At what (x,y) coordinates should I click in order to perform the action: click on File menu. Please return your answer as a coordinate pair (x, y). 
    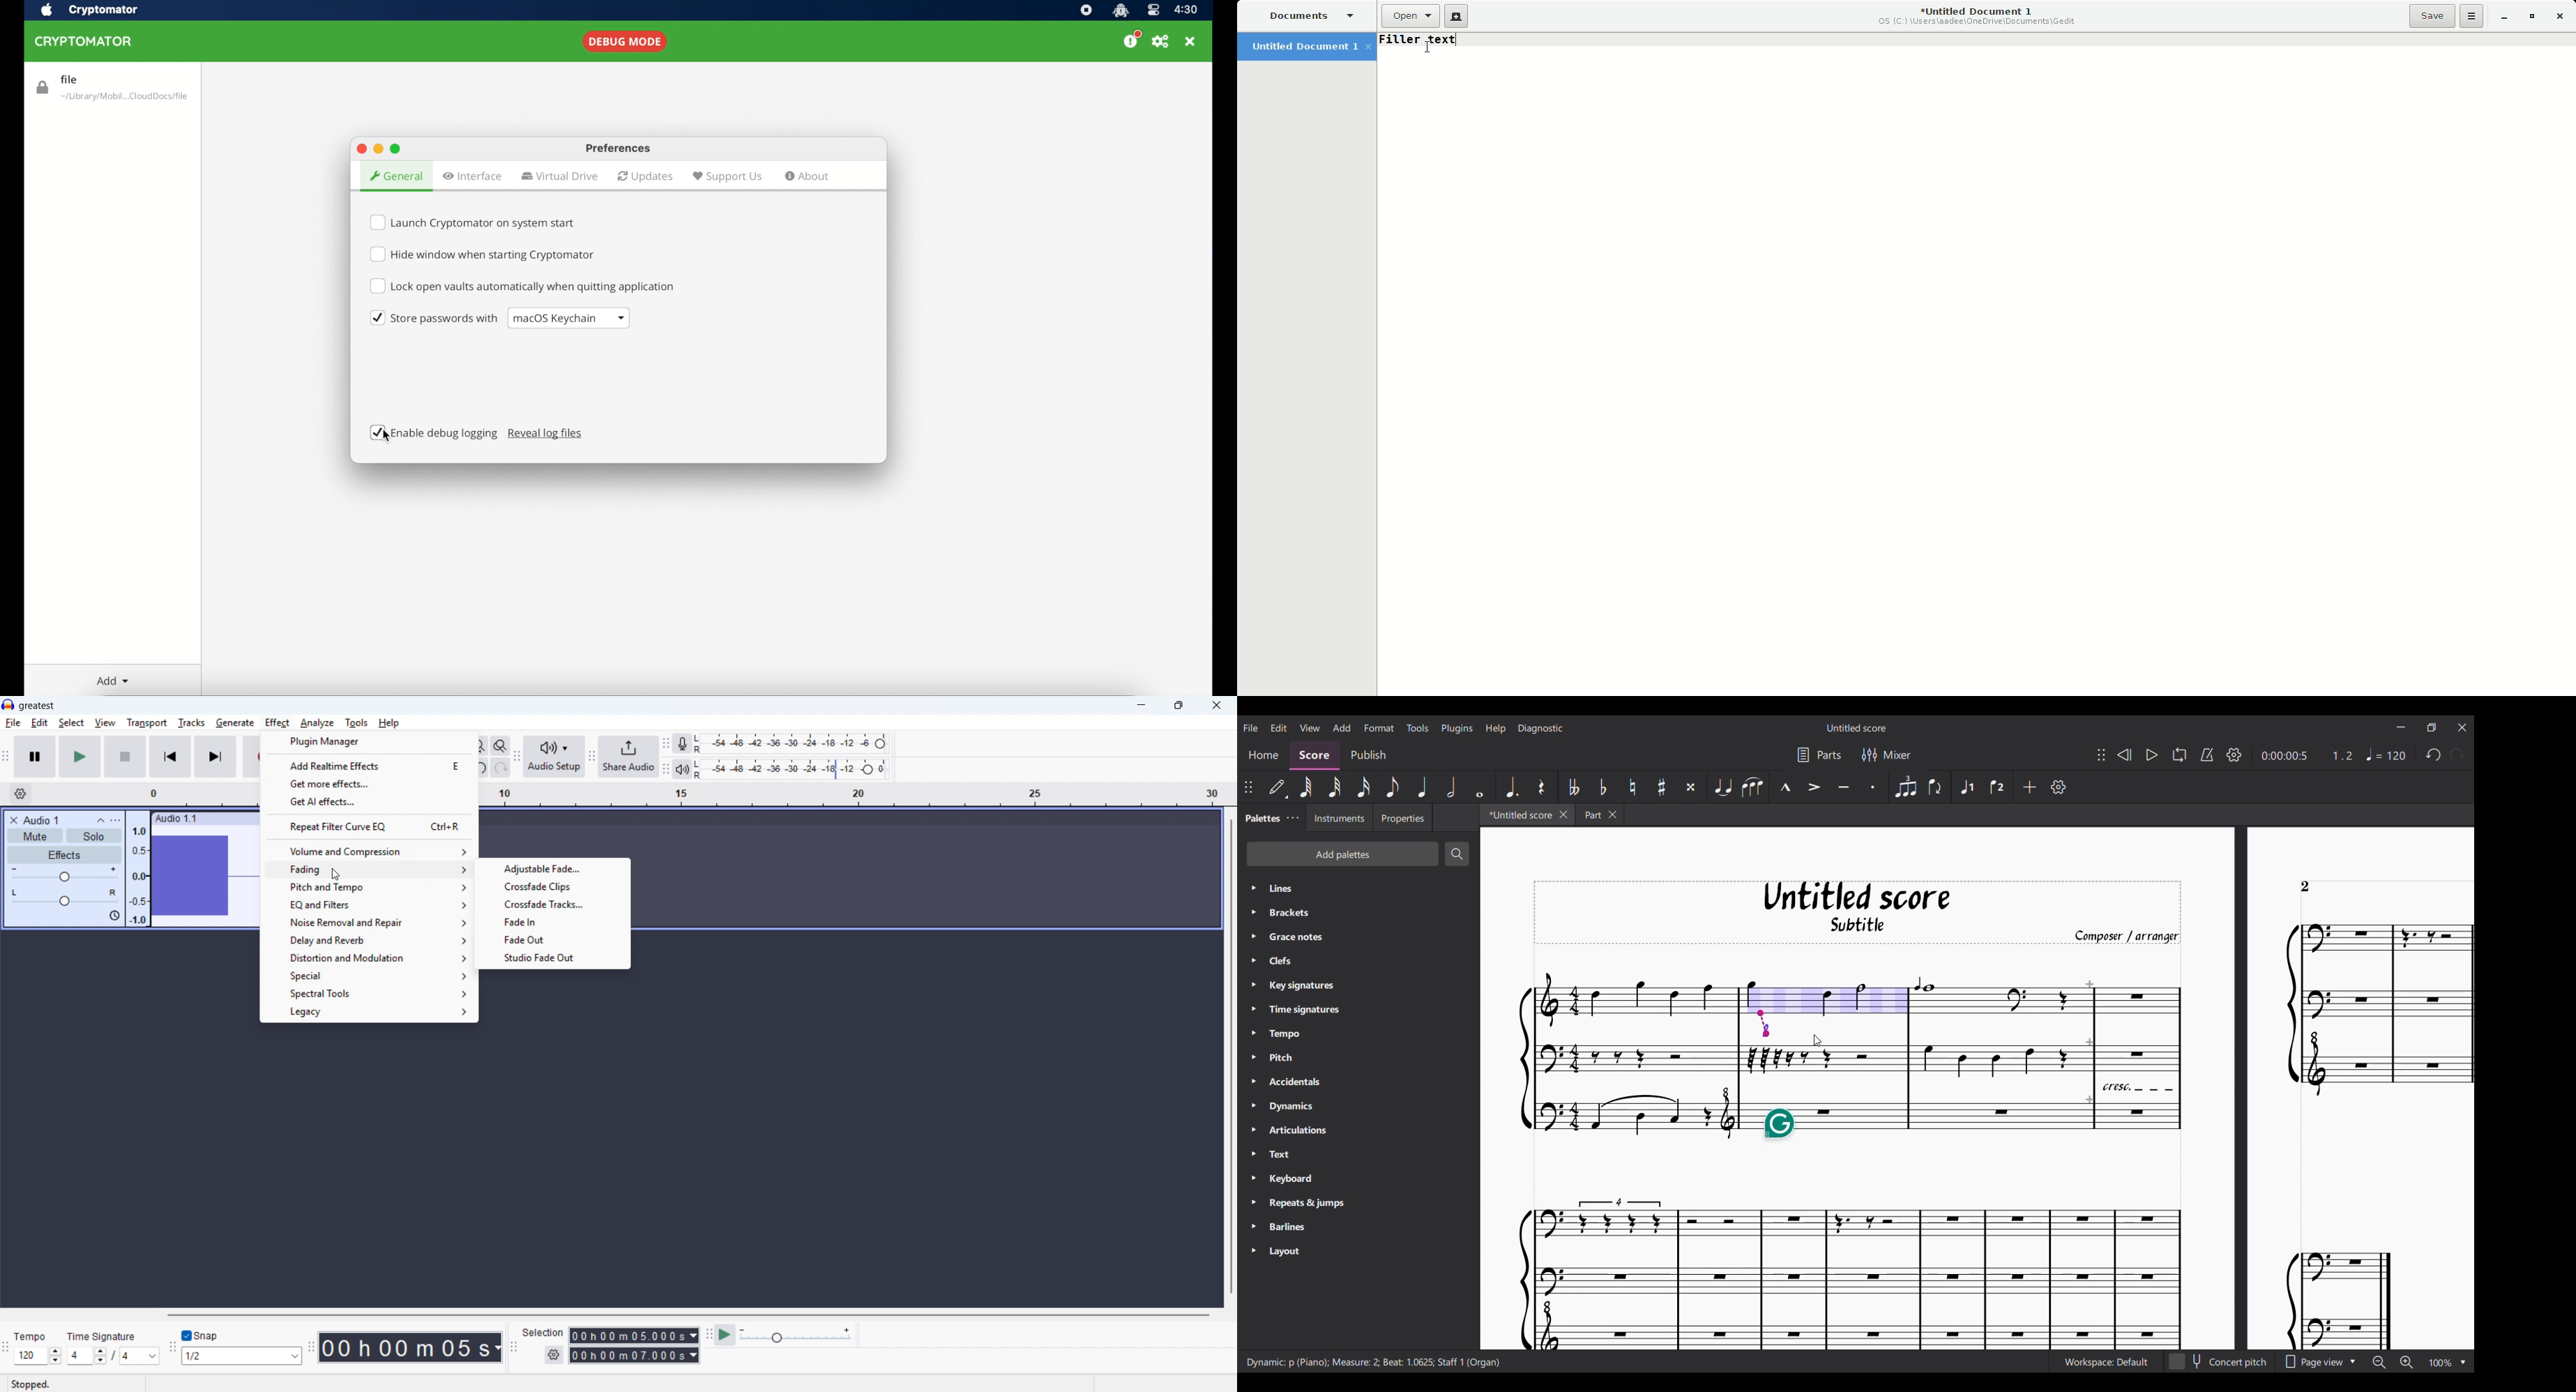
    Looking at the image, I should click on (1251, 728).